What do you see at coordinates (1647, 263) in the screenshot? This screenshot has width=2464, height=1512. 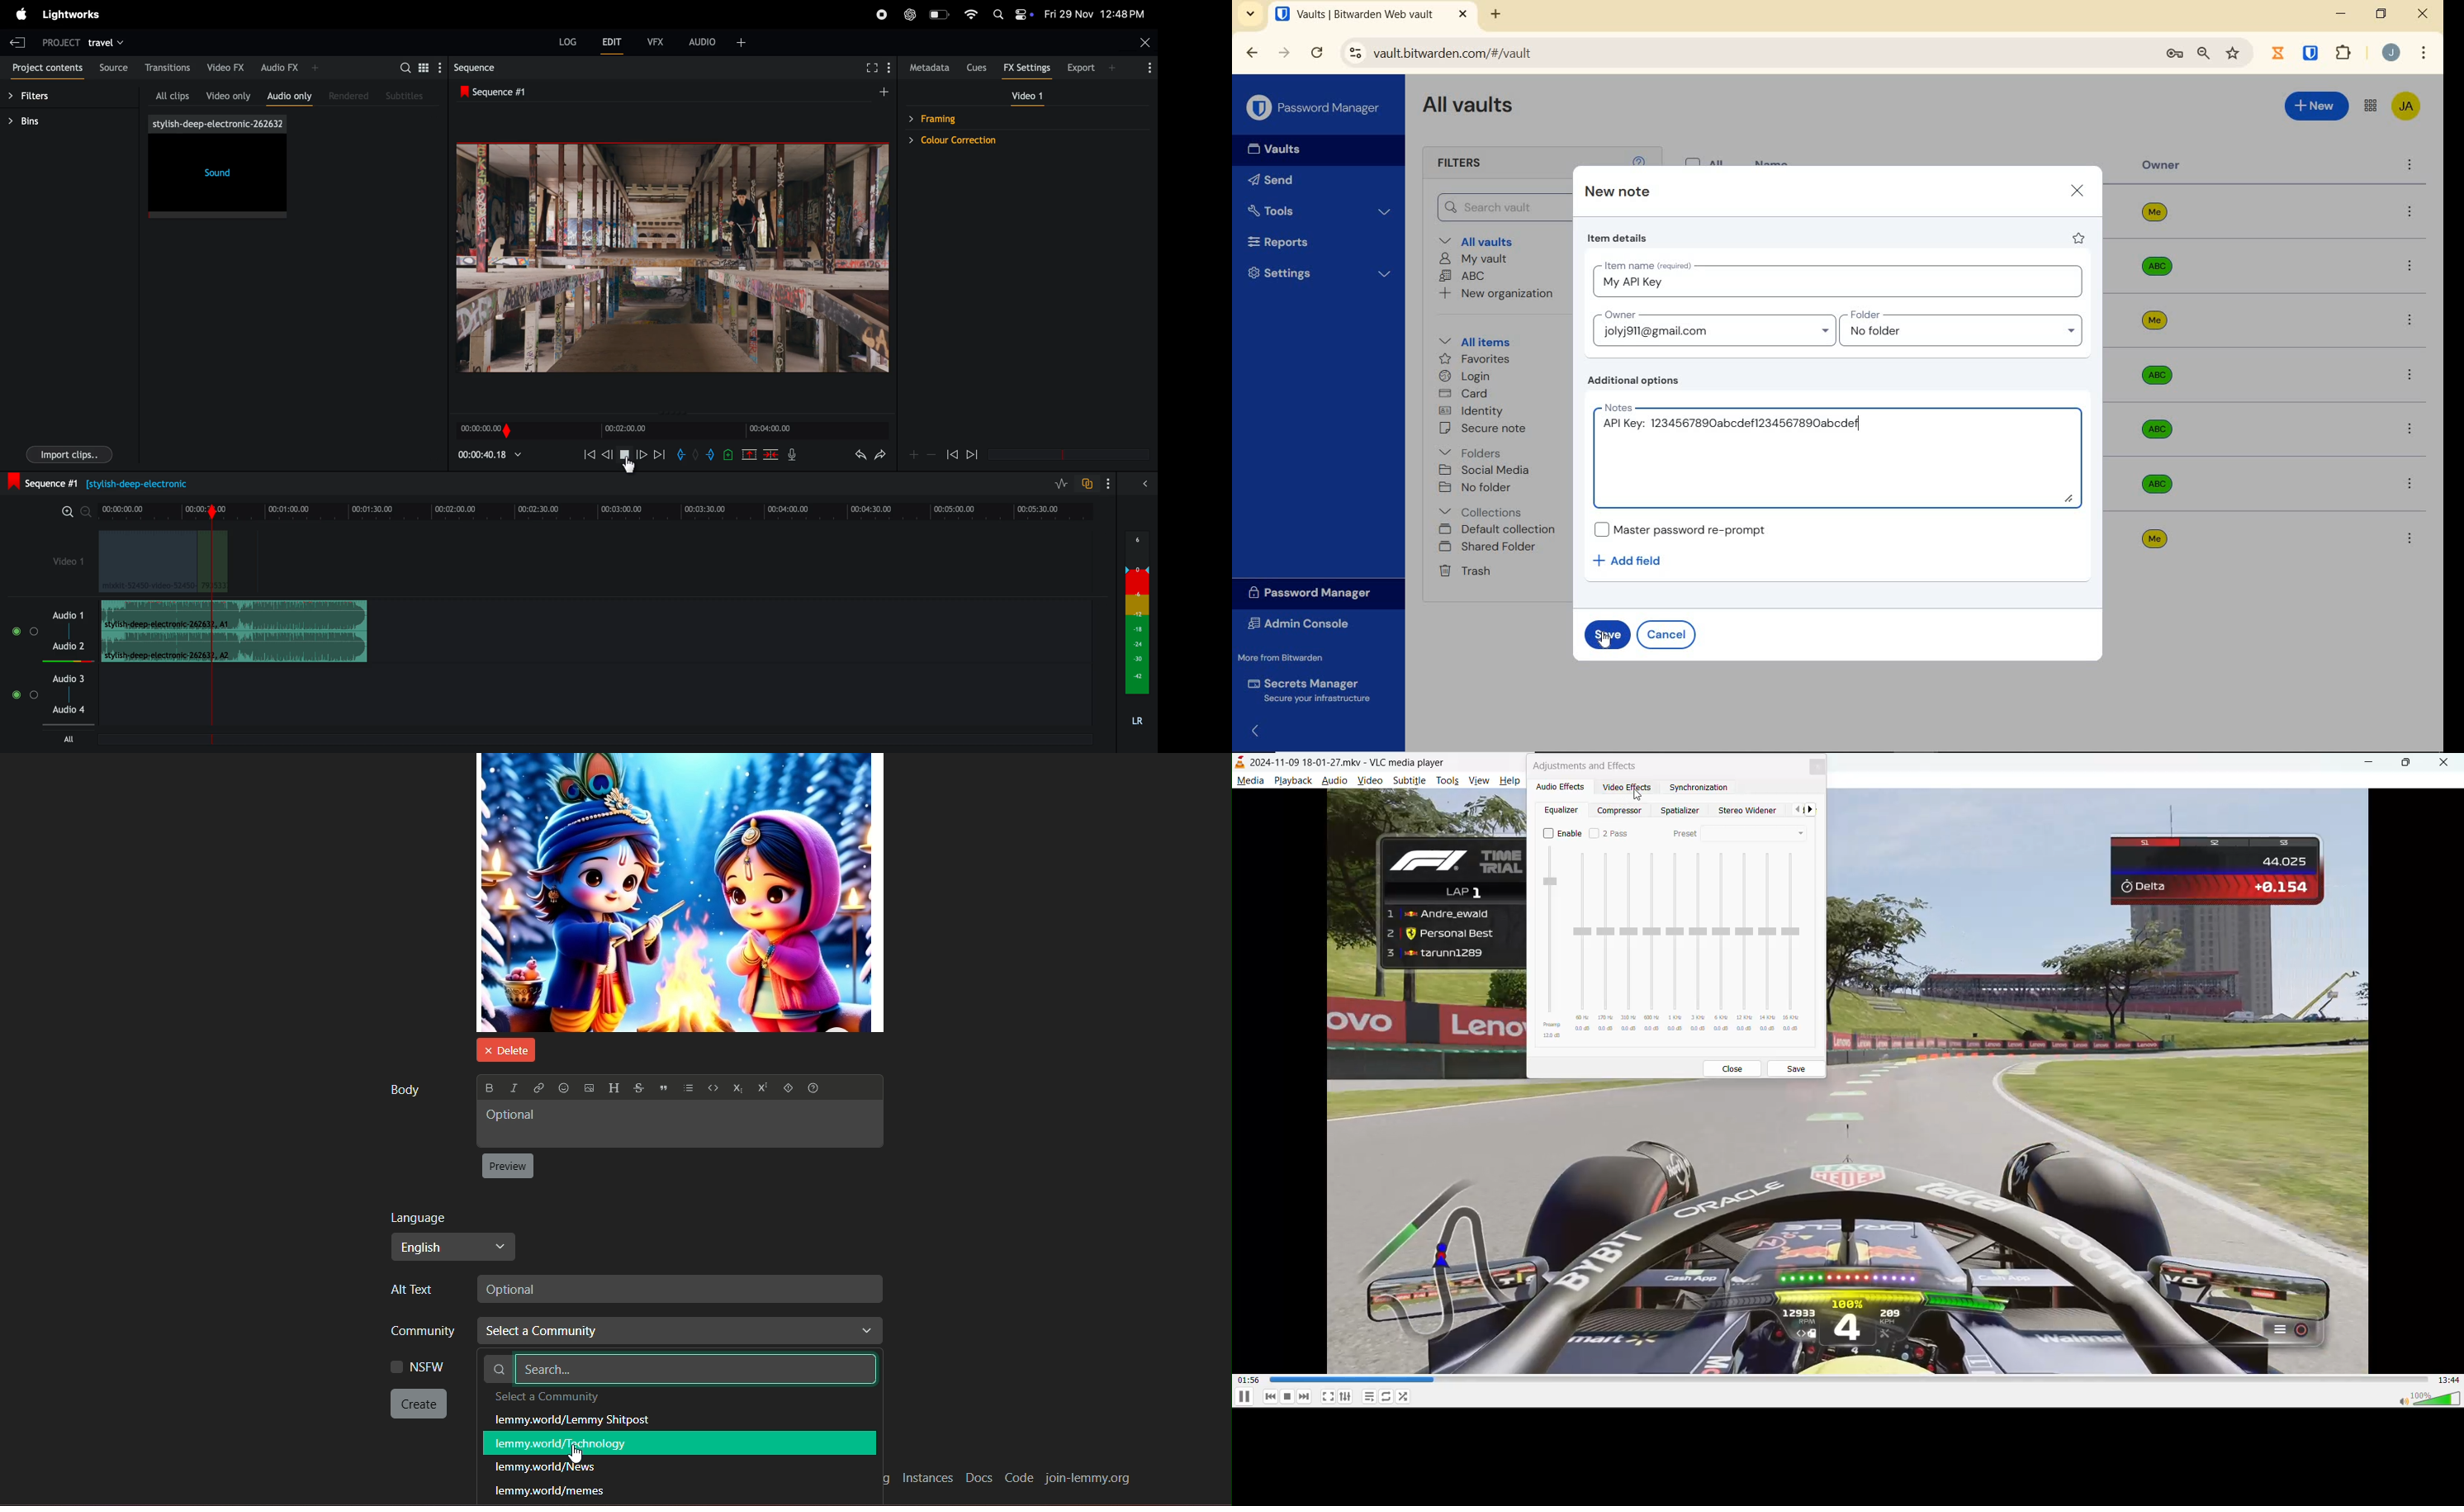 I see `Item name (required)` at bounding box center [1647, 263].